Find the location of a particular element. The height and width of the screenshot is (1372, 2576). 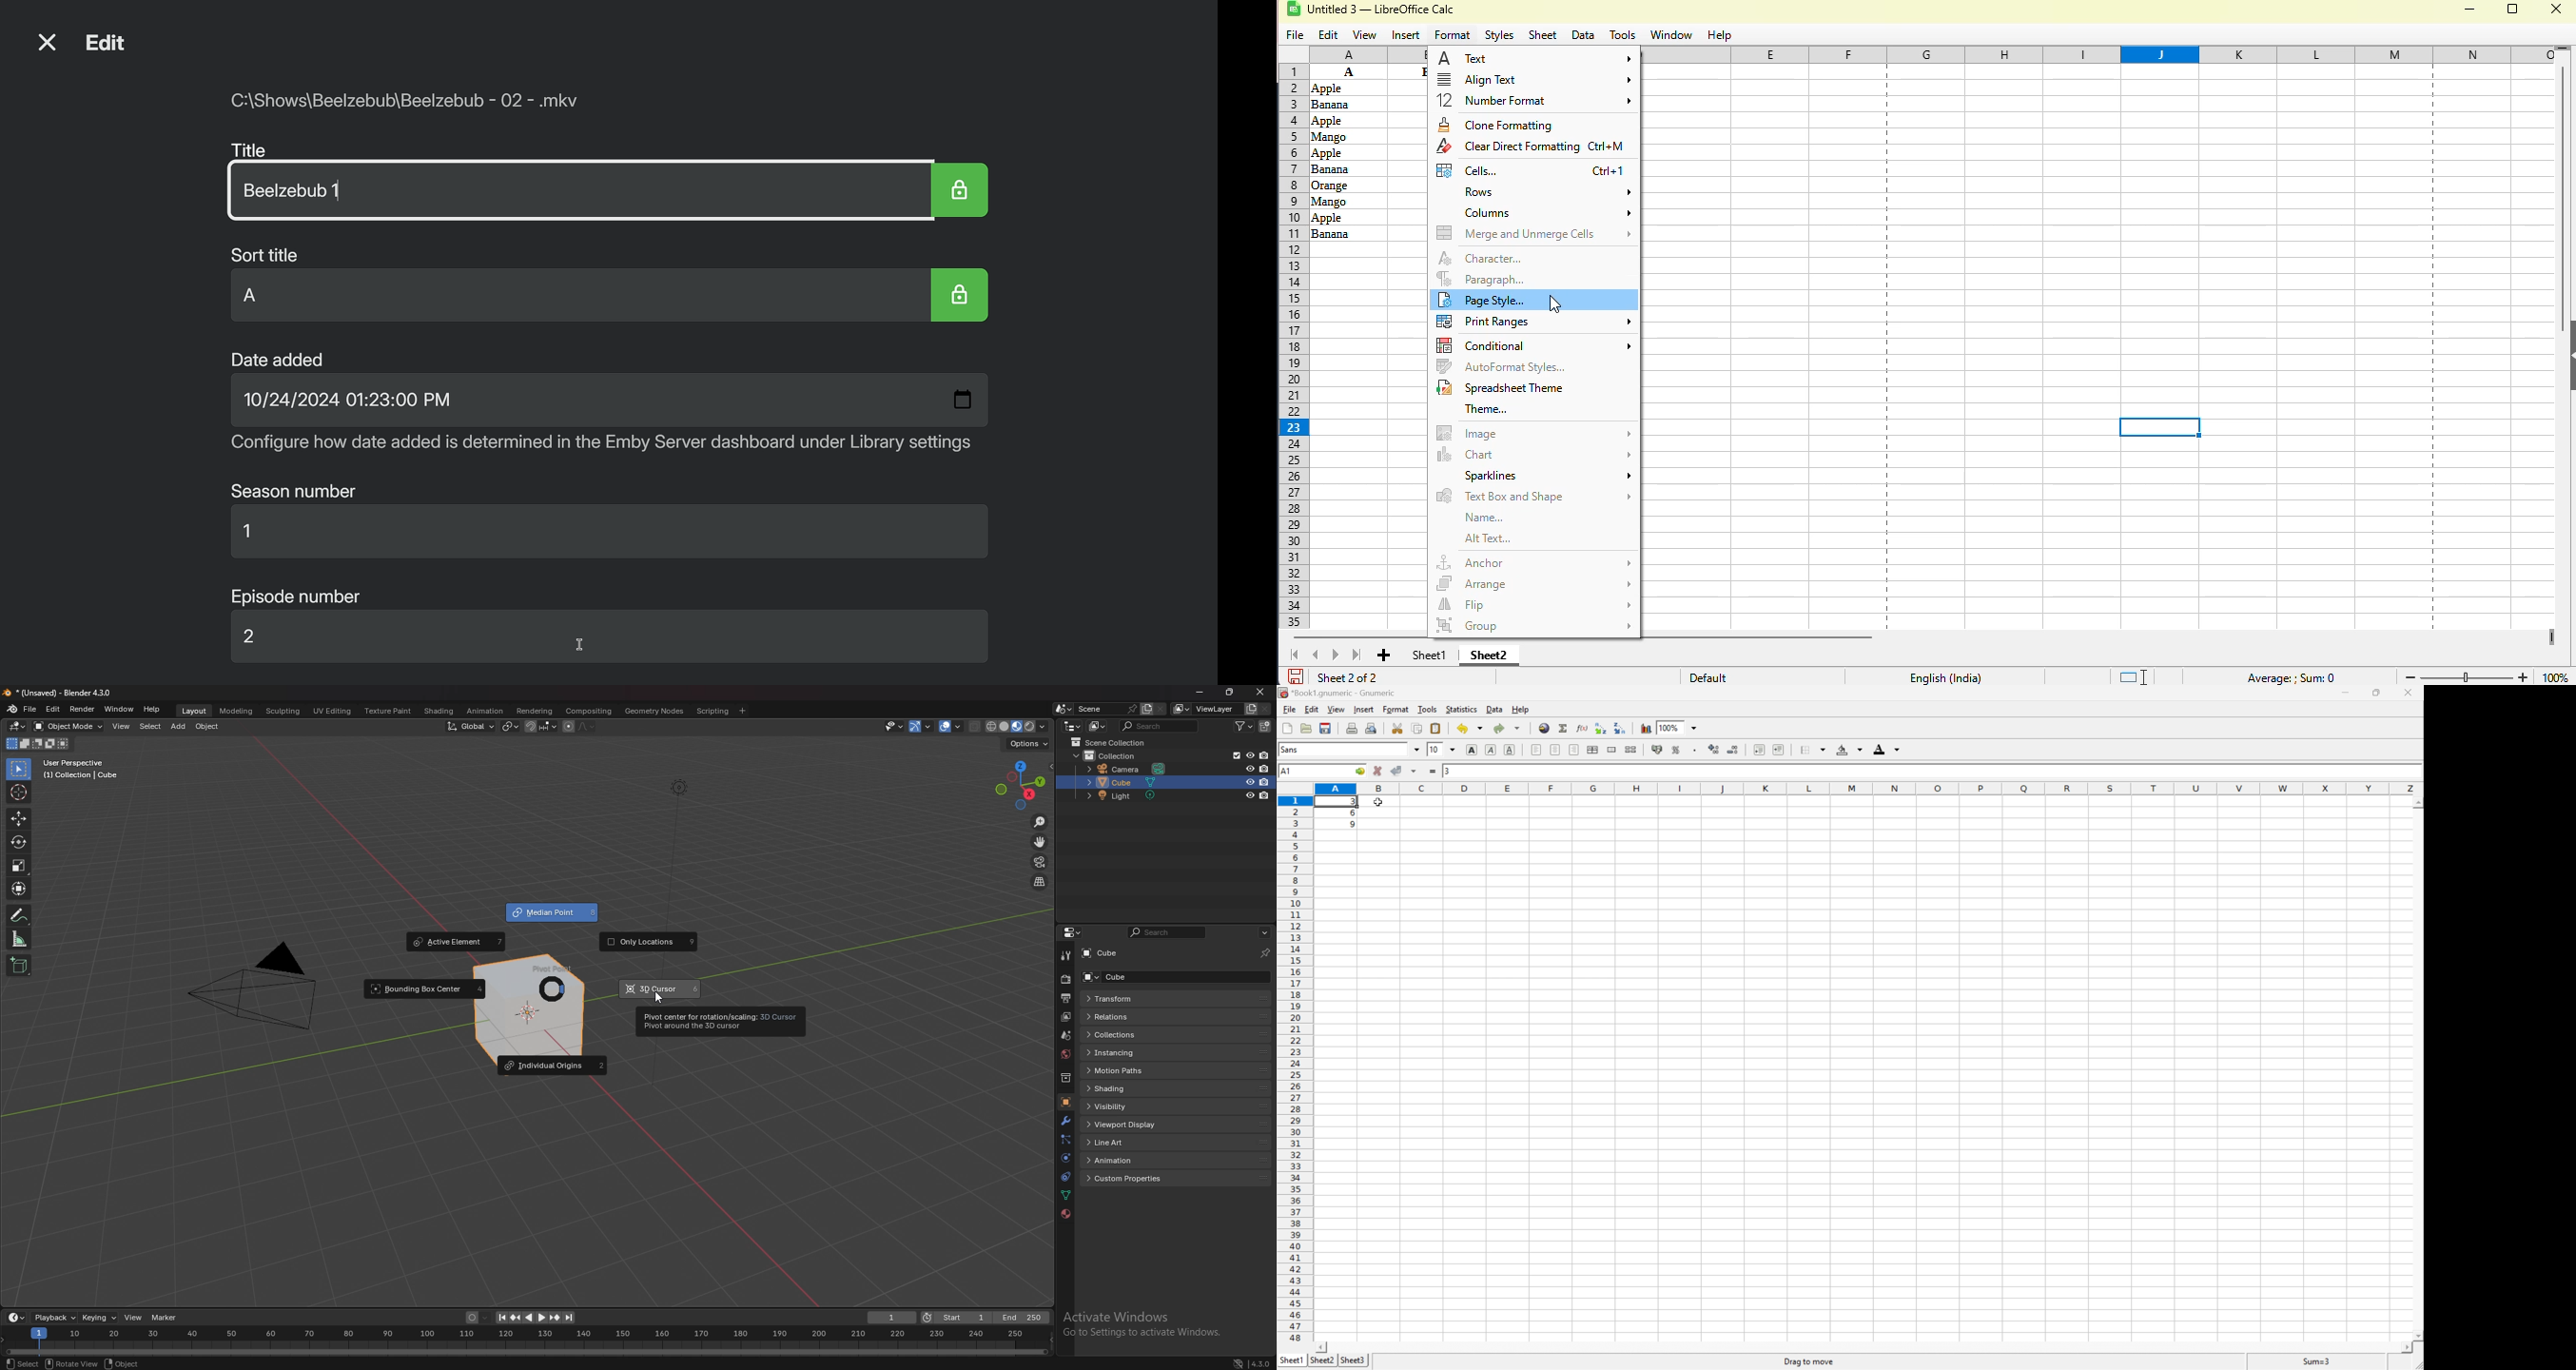

Italic is located at coordinates (1490, 750).